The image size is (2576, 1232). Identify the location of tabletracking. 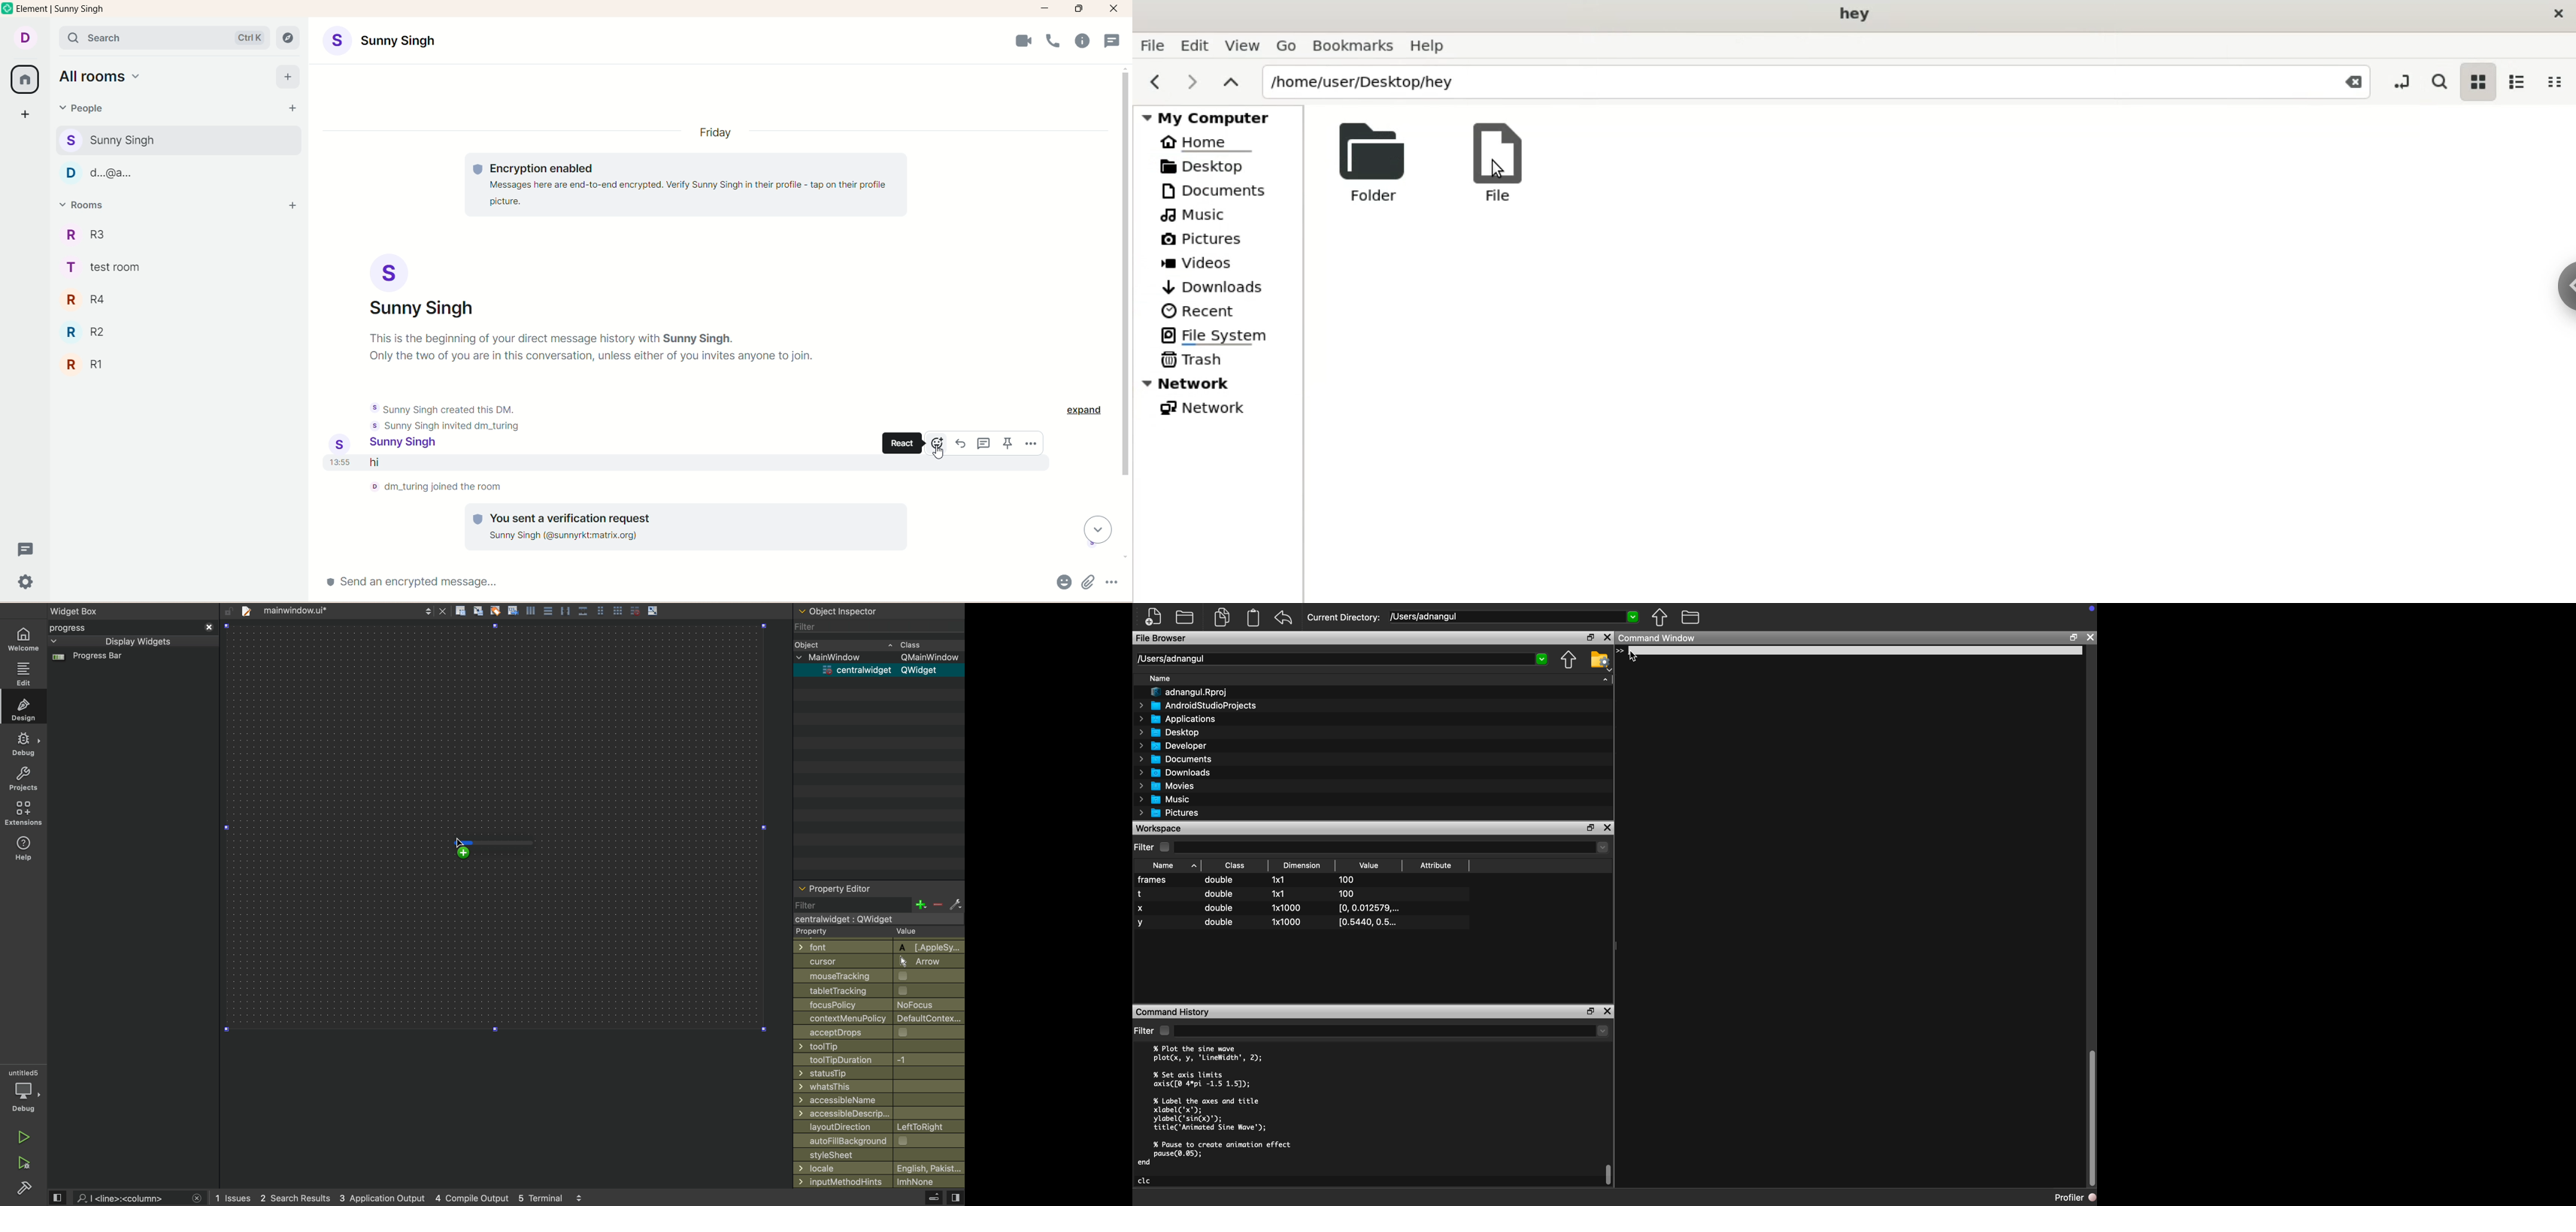
(880, 990).